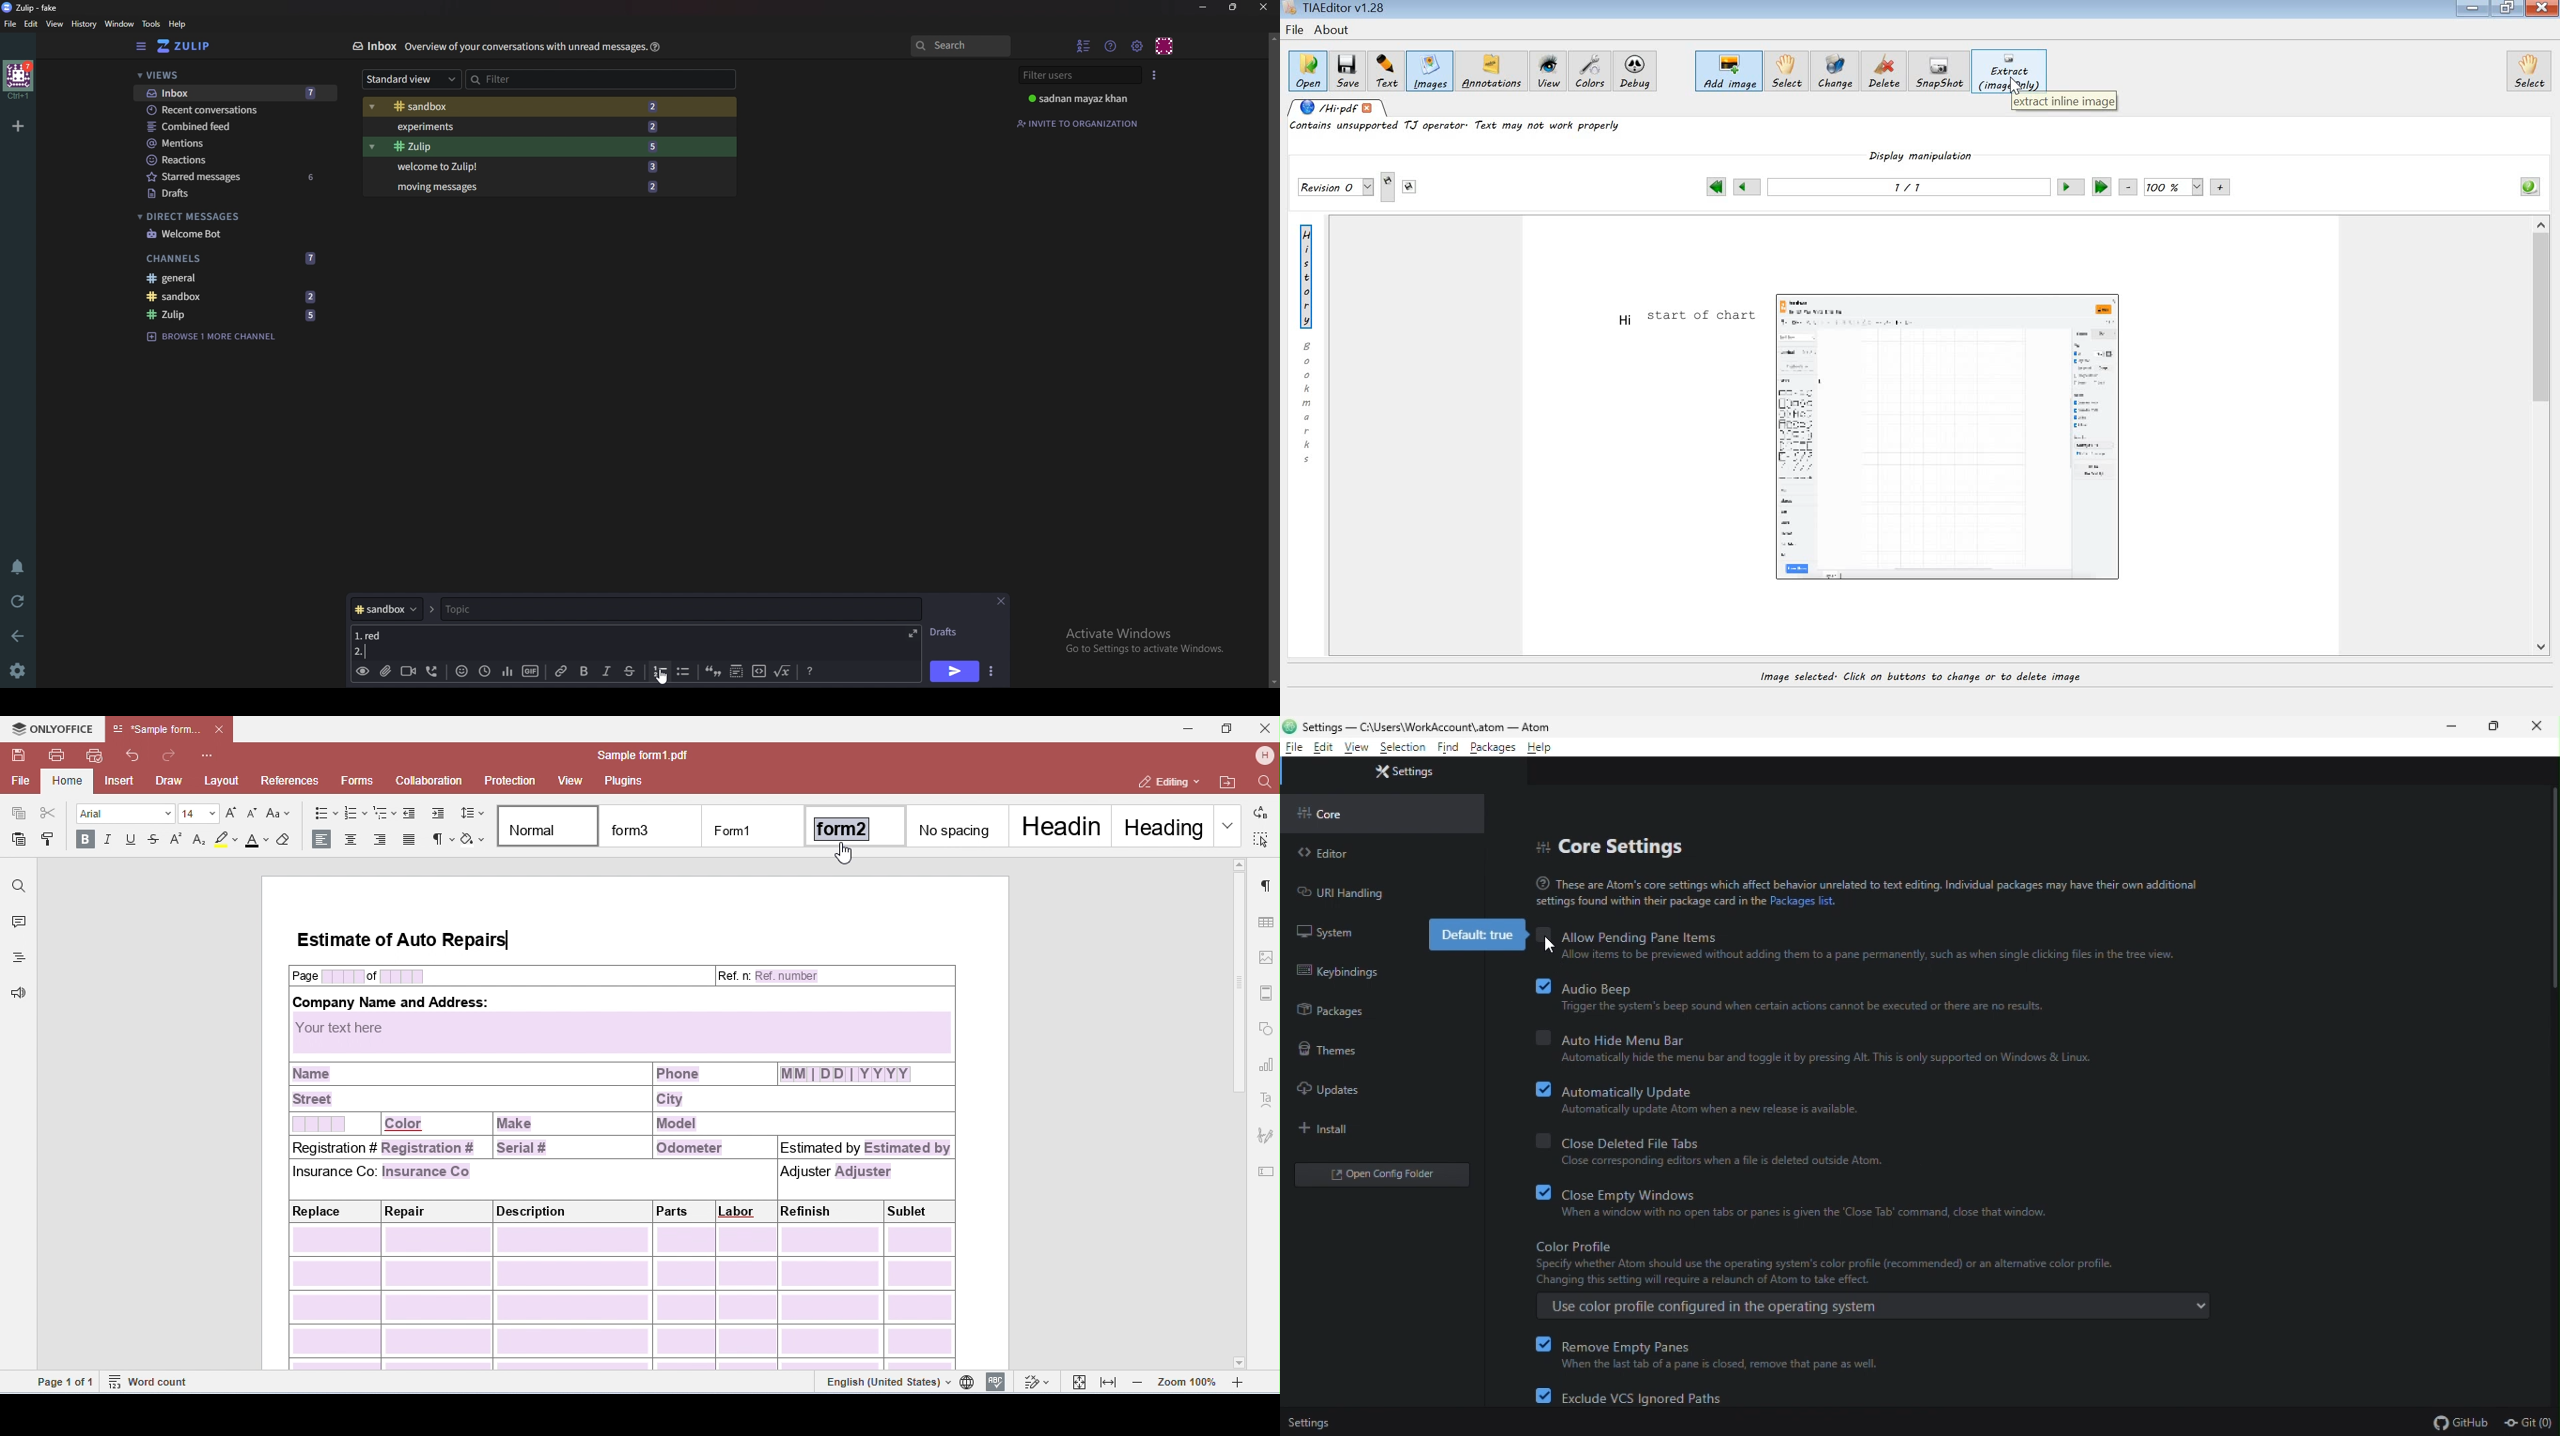 The width and height of the screenshot is (2576, 1456). I want to click on number list, so click(660, 671).